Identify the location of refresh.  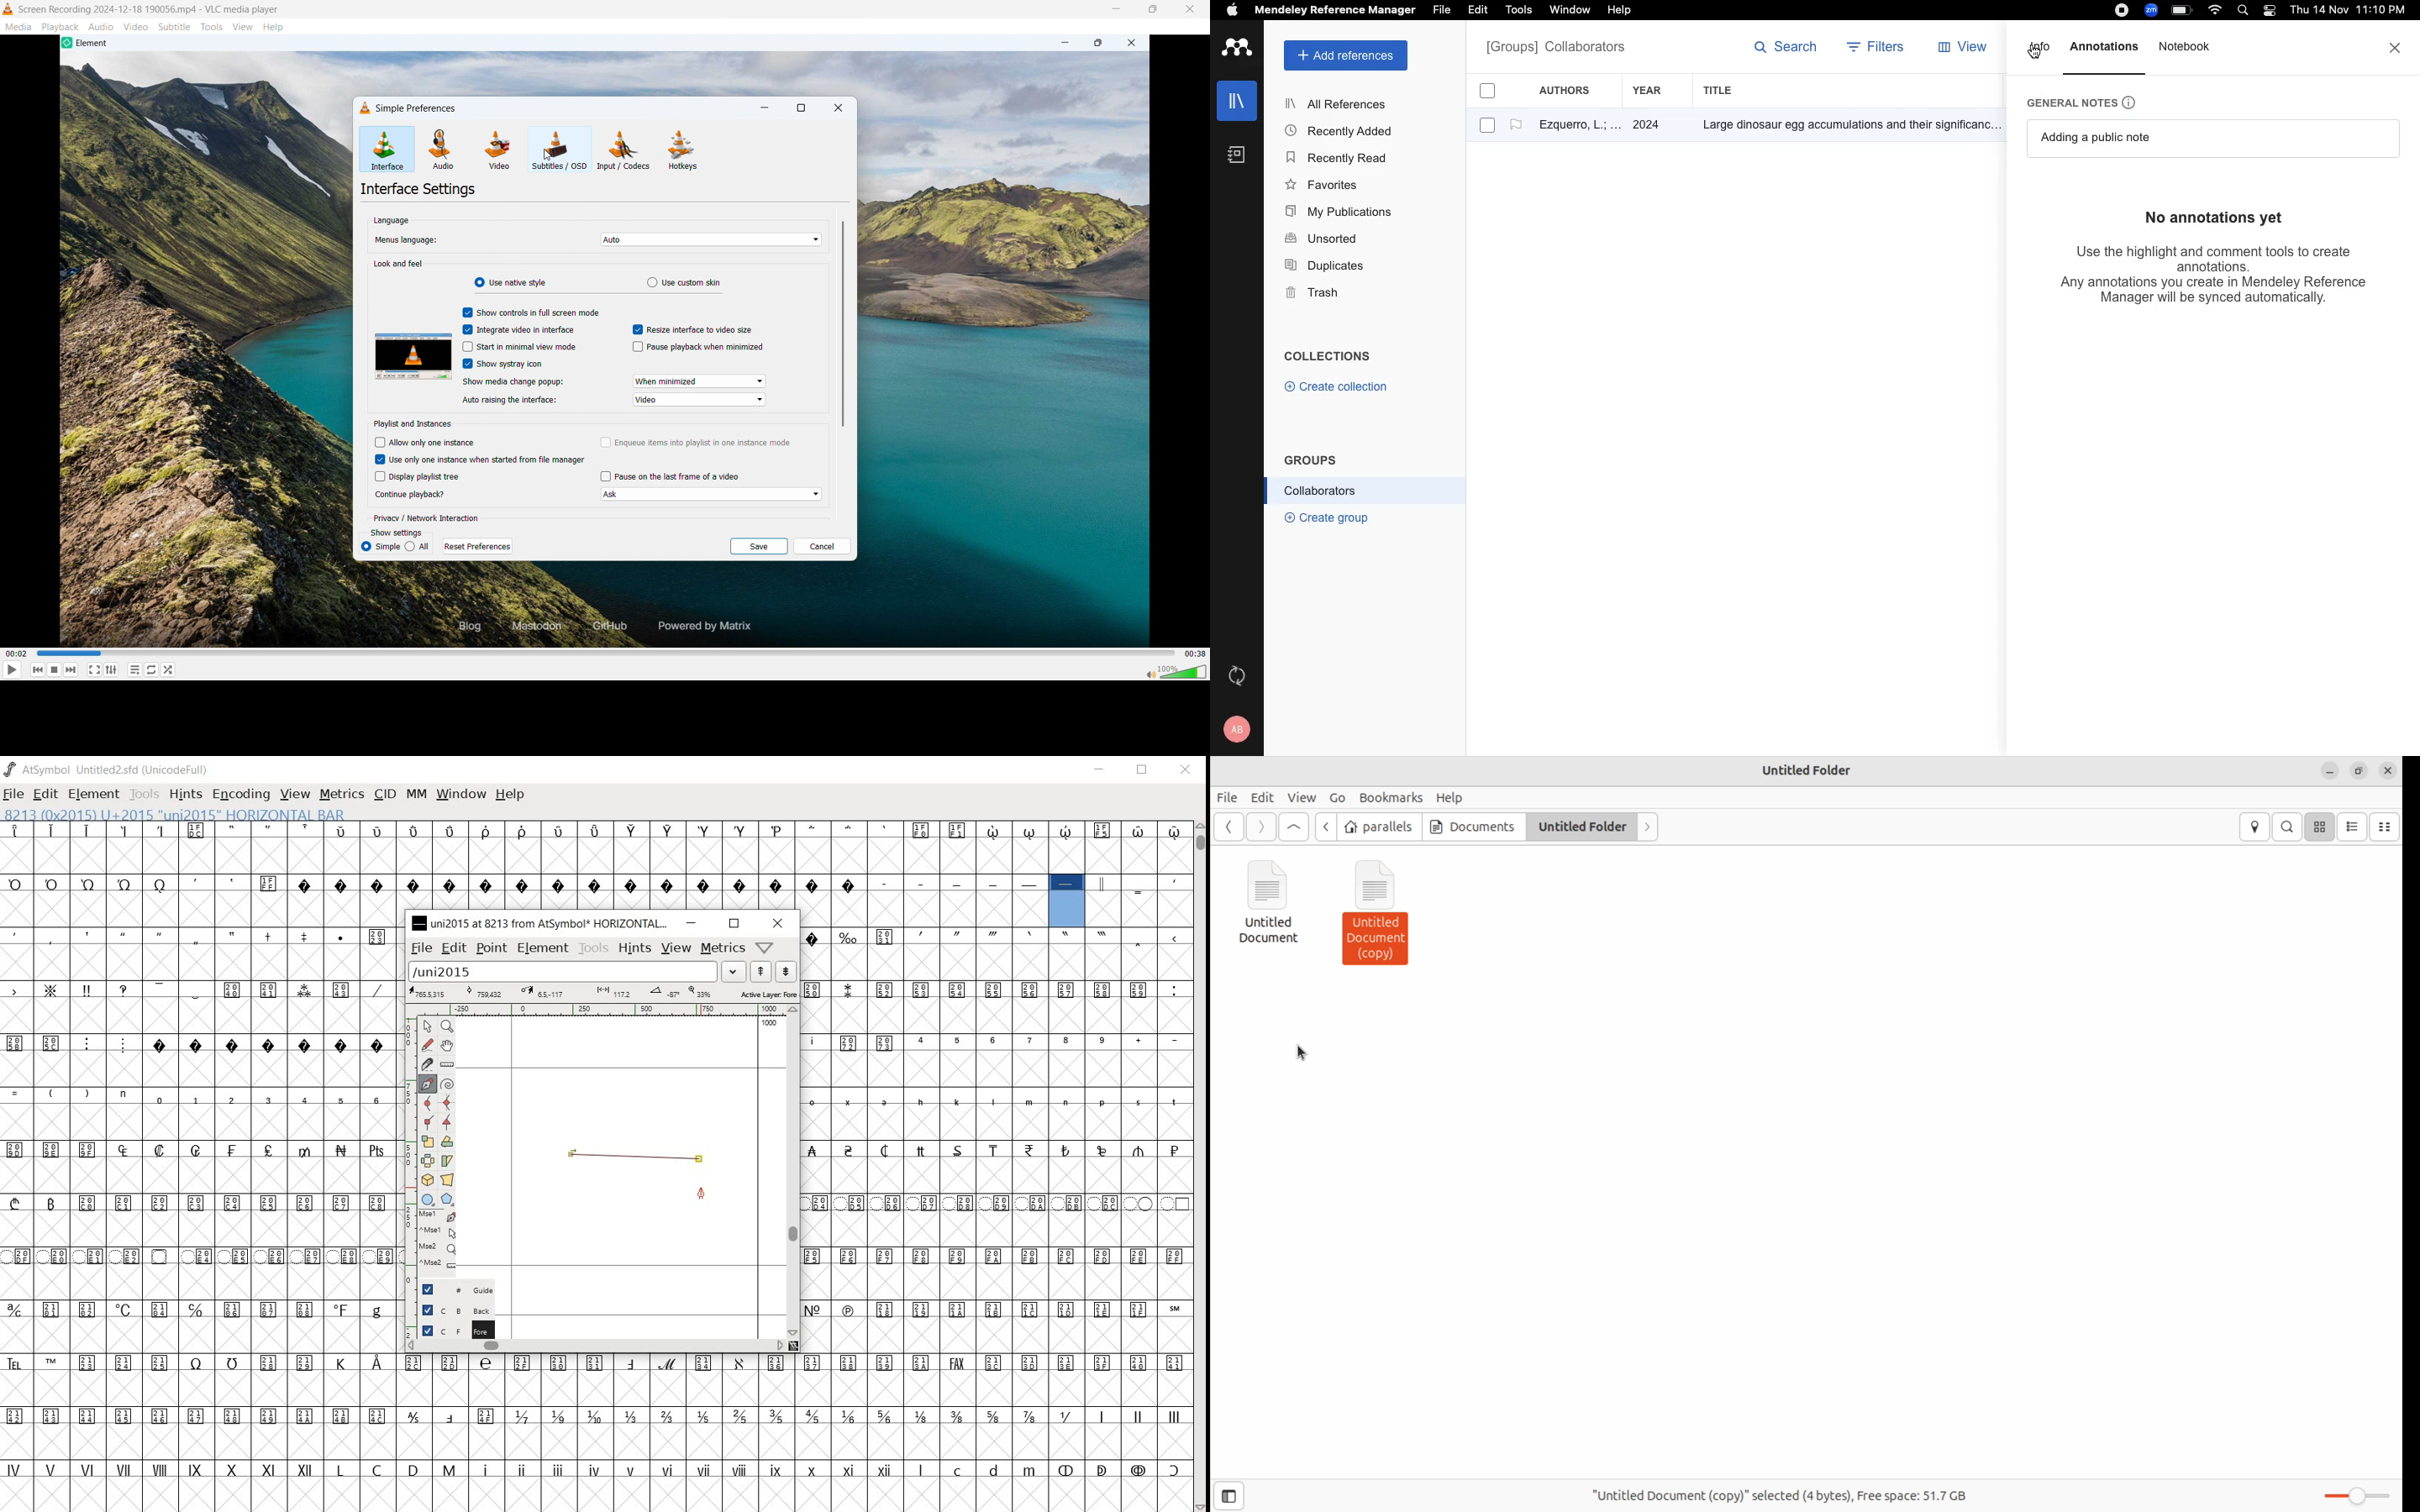
(1239, 675).